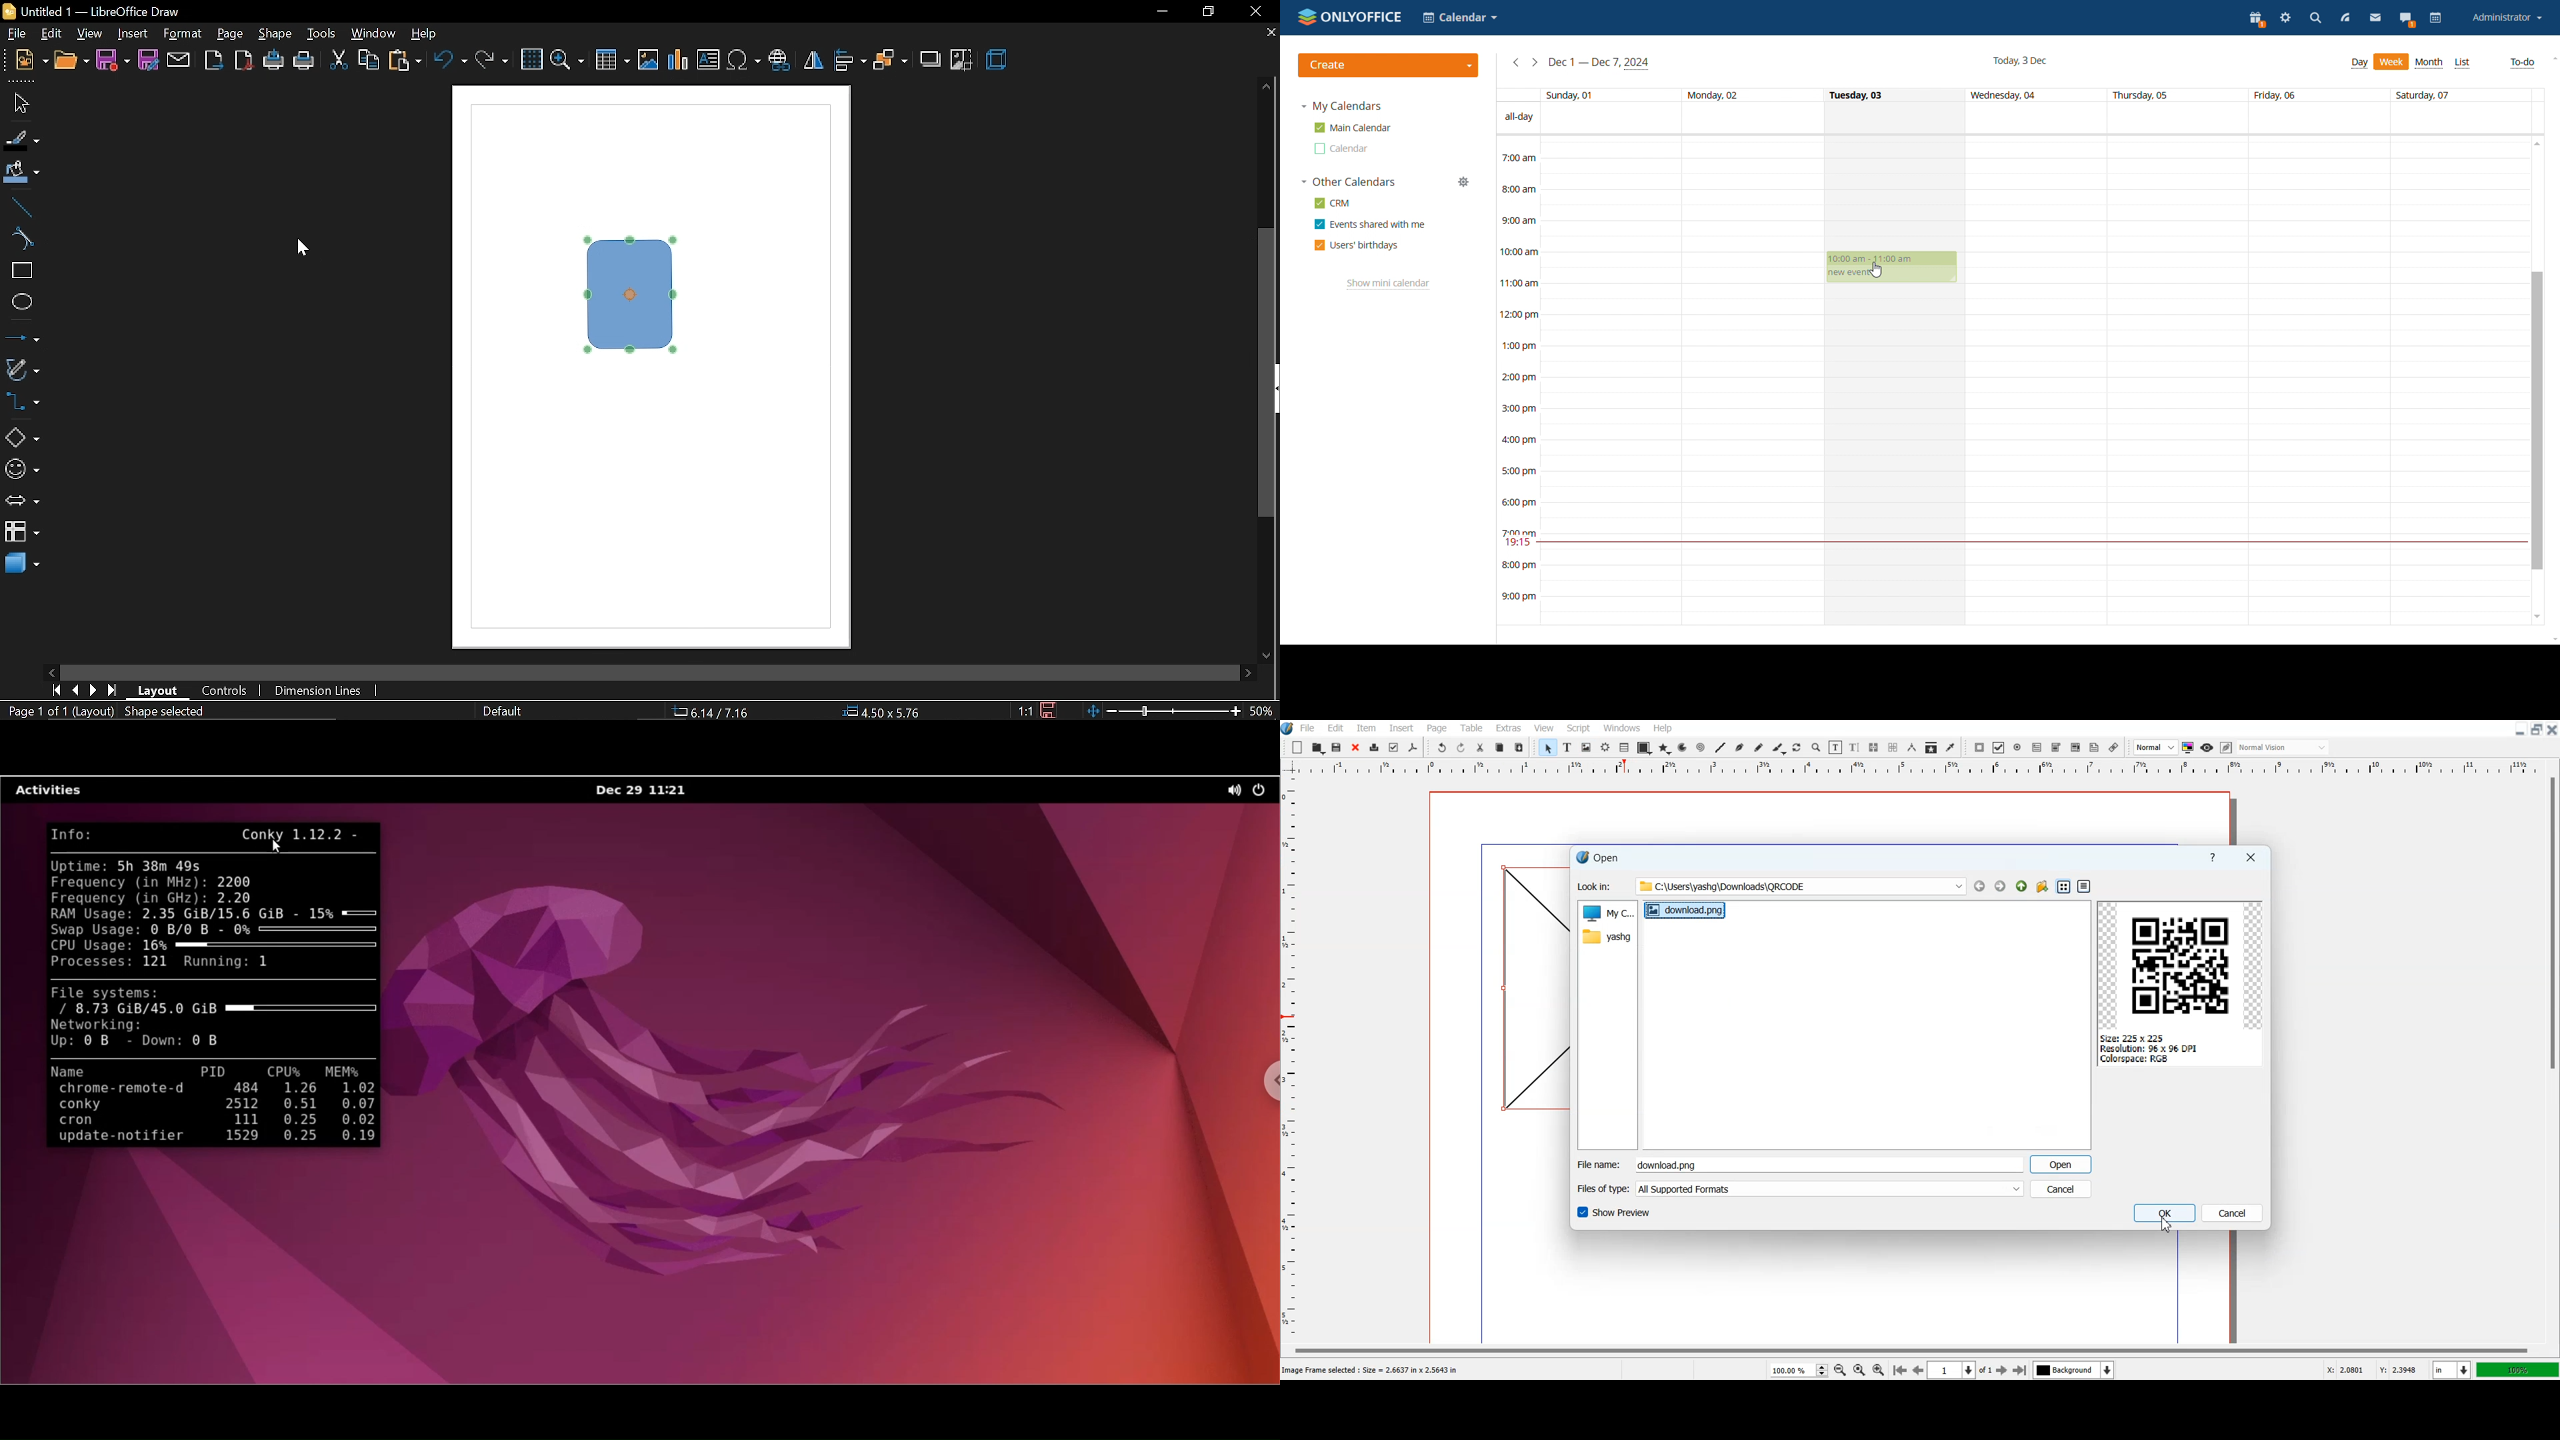 The image size is (2576, 1456). What do you see at coordinates (213, 60) in the screenshot?
I see `export` at bounding box center [213, 60].